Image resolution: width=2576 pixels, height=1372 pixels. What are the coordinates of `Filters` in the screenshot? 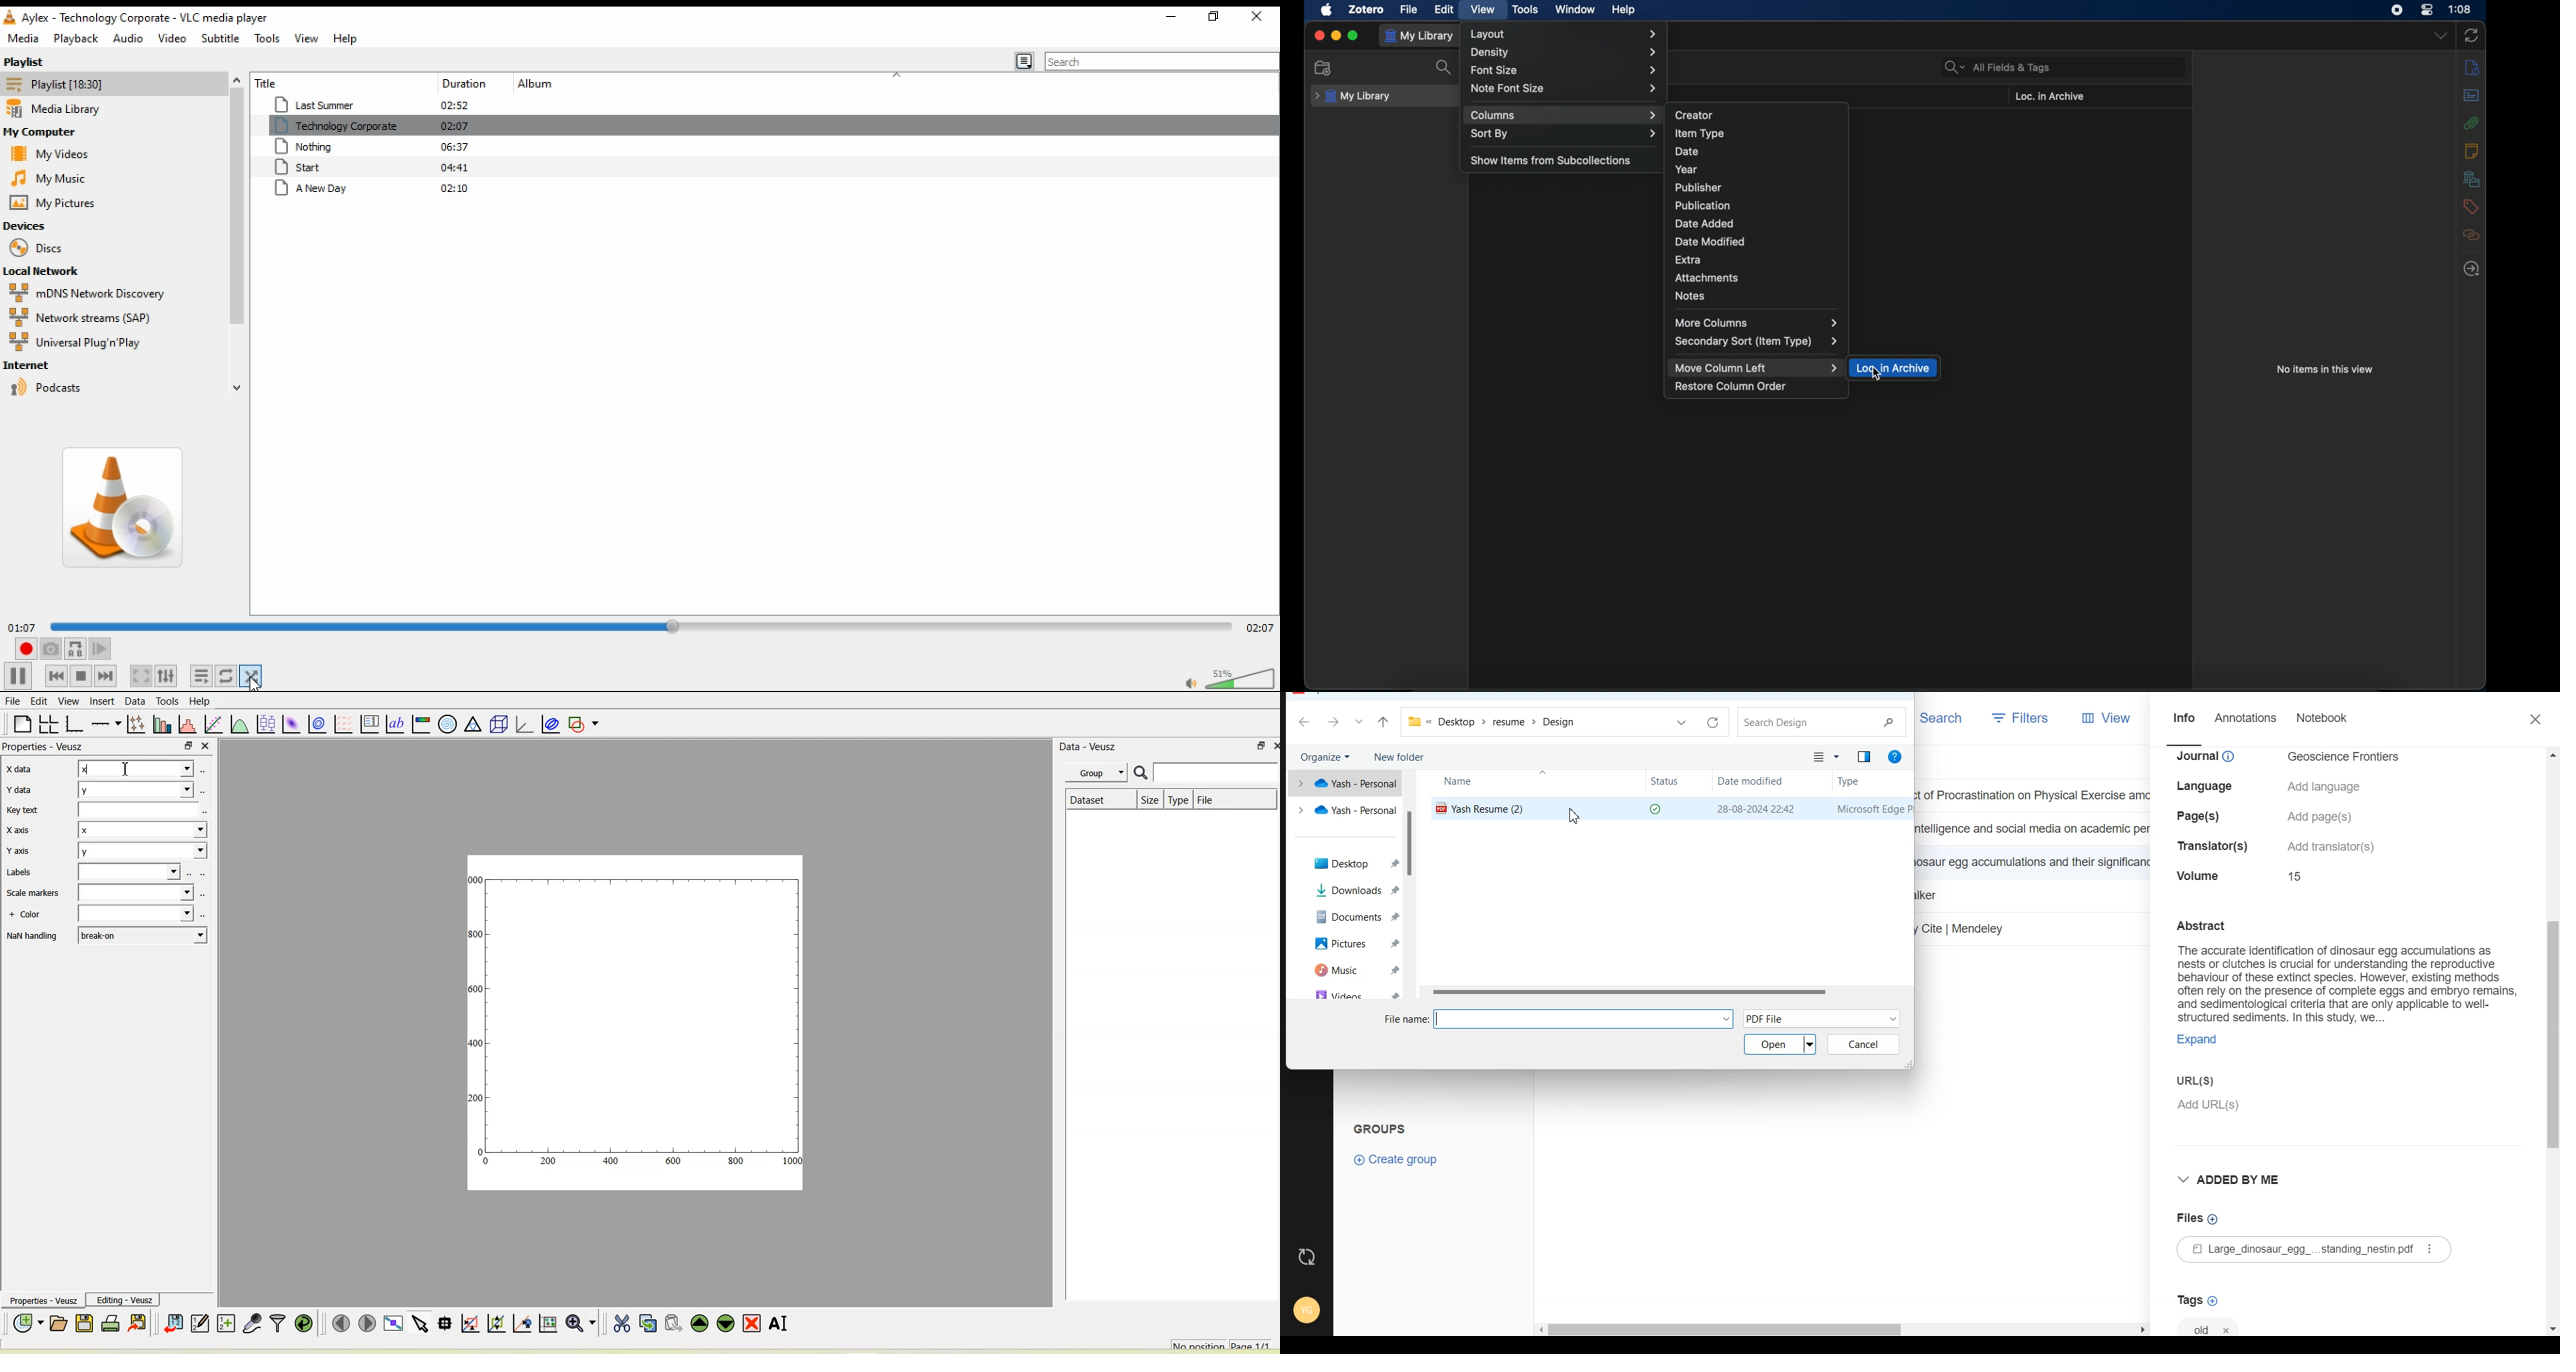 It's located at (2021, 719).